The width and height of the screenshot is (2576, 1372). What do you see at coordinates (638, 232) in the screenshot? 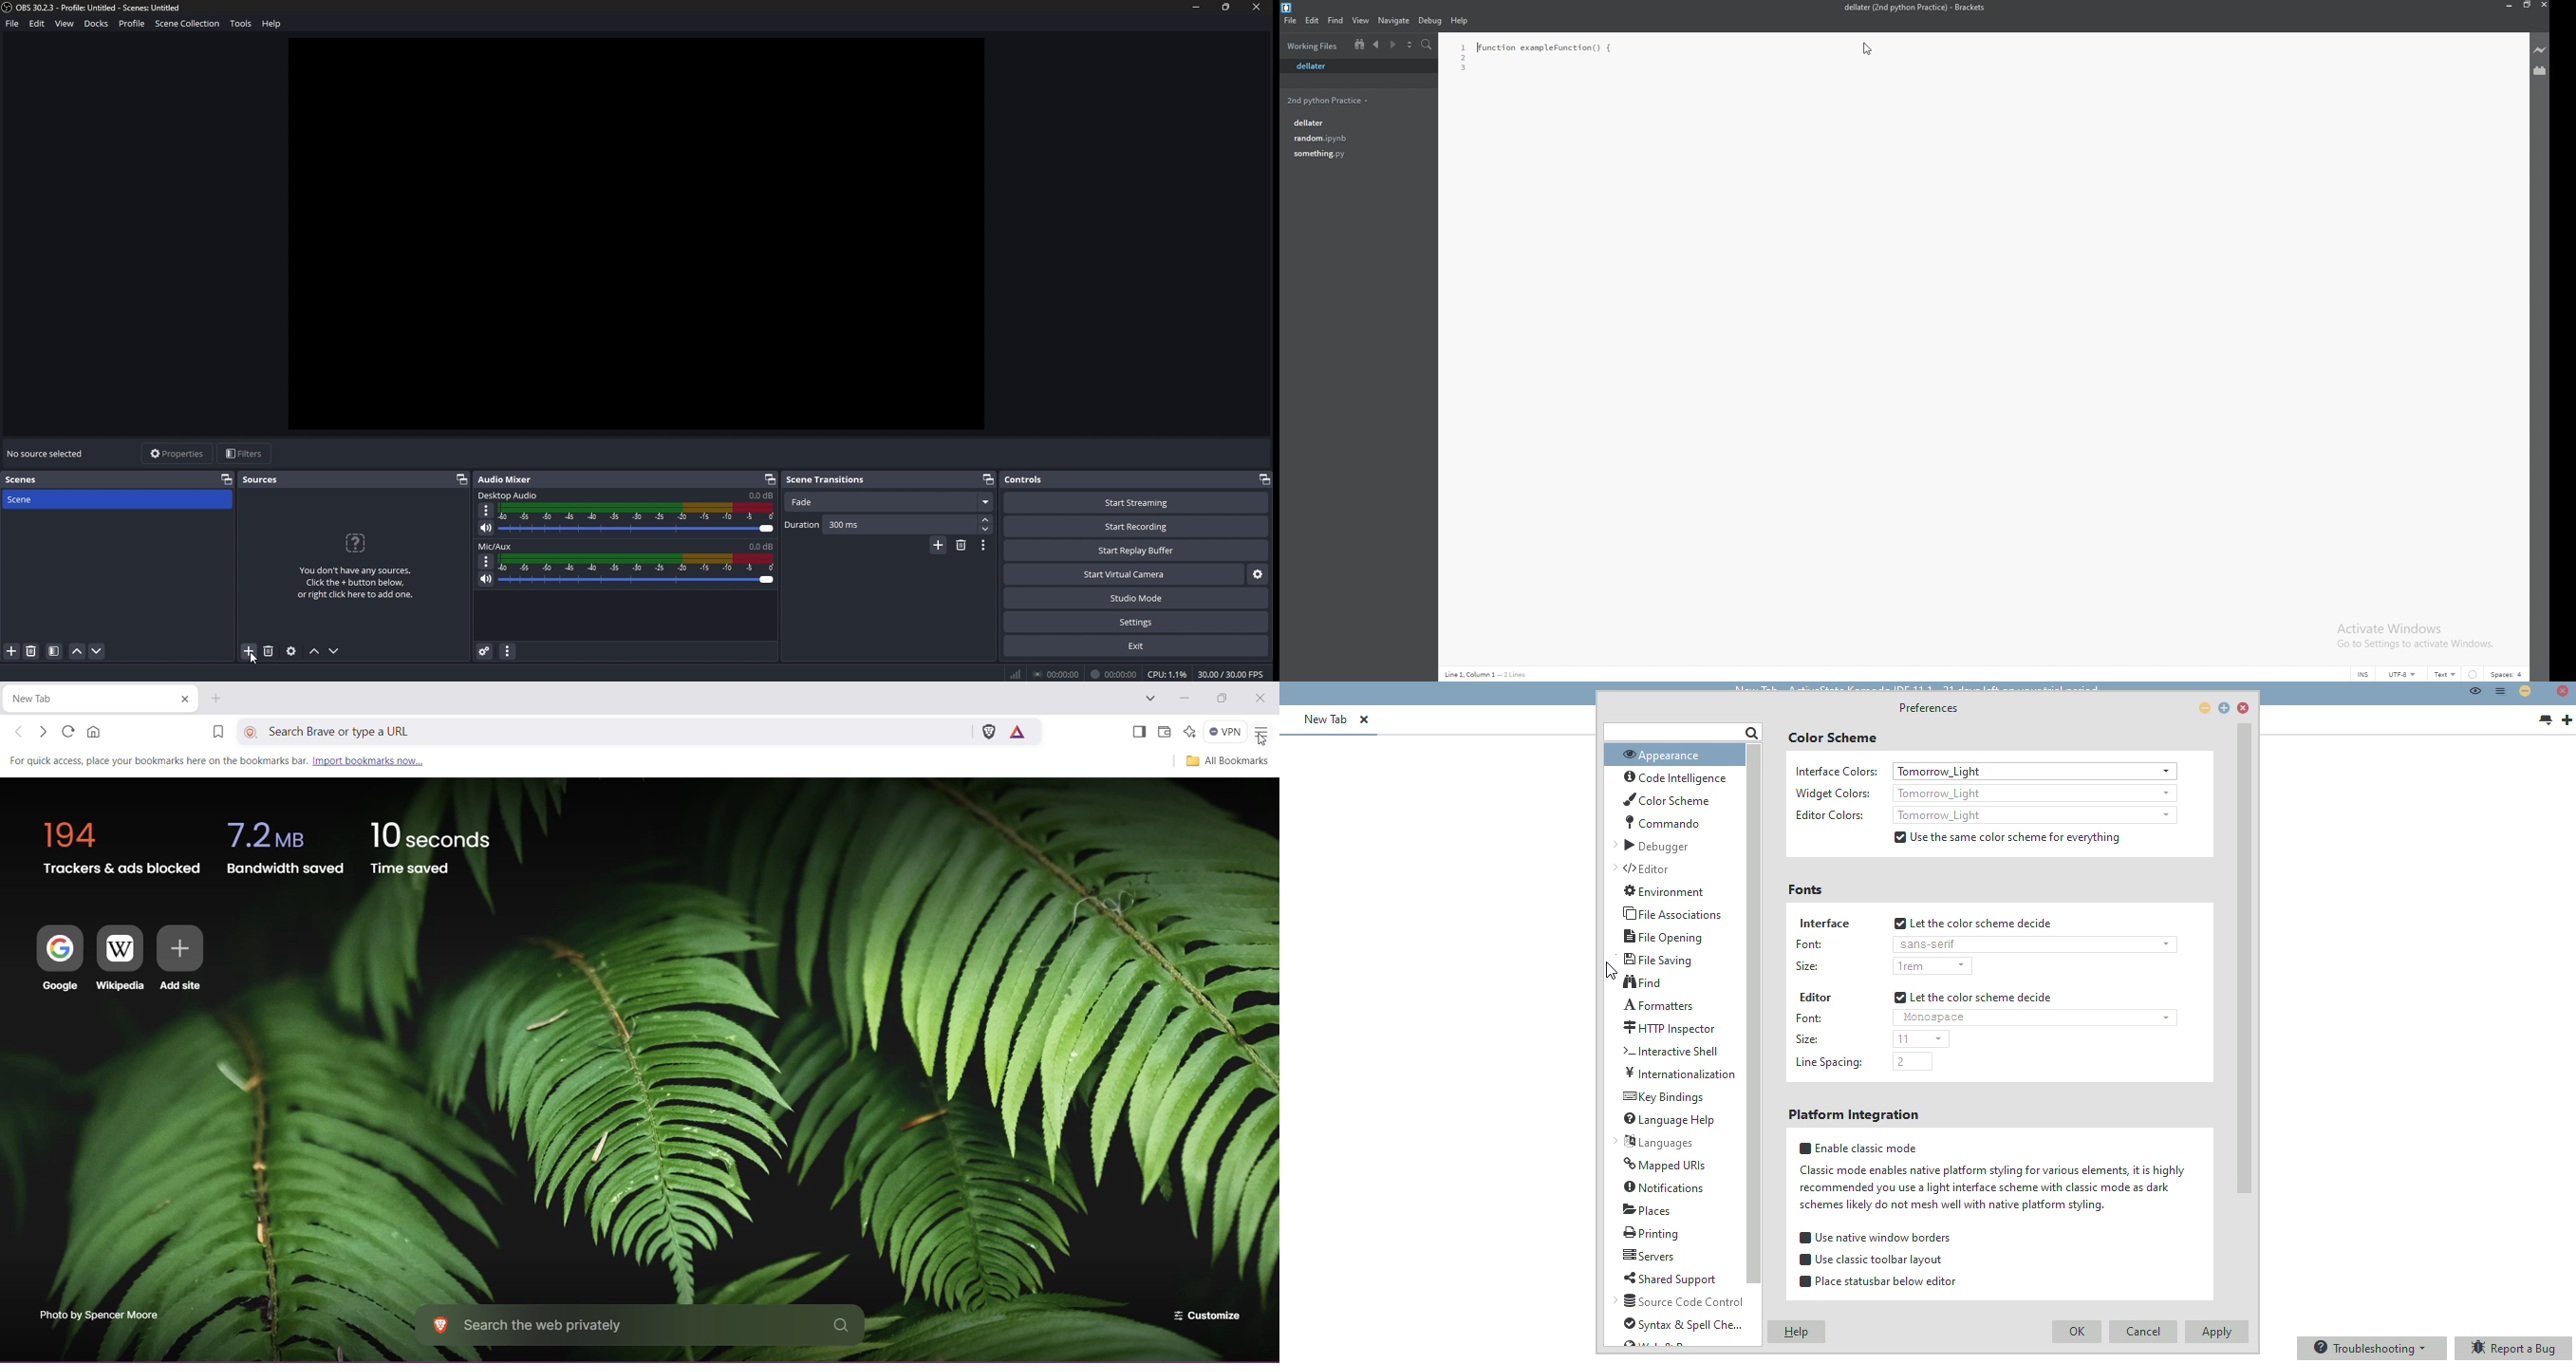
I see `canvas` at bounding box center [638, 232].